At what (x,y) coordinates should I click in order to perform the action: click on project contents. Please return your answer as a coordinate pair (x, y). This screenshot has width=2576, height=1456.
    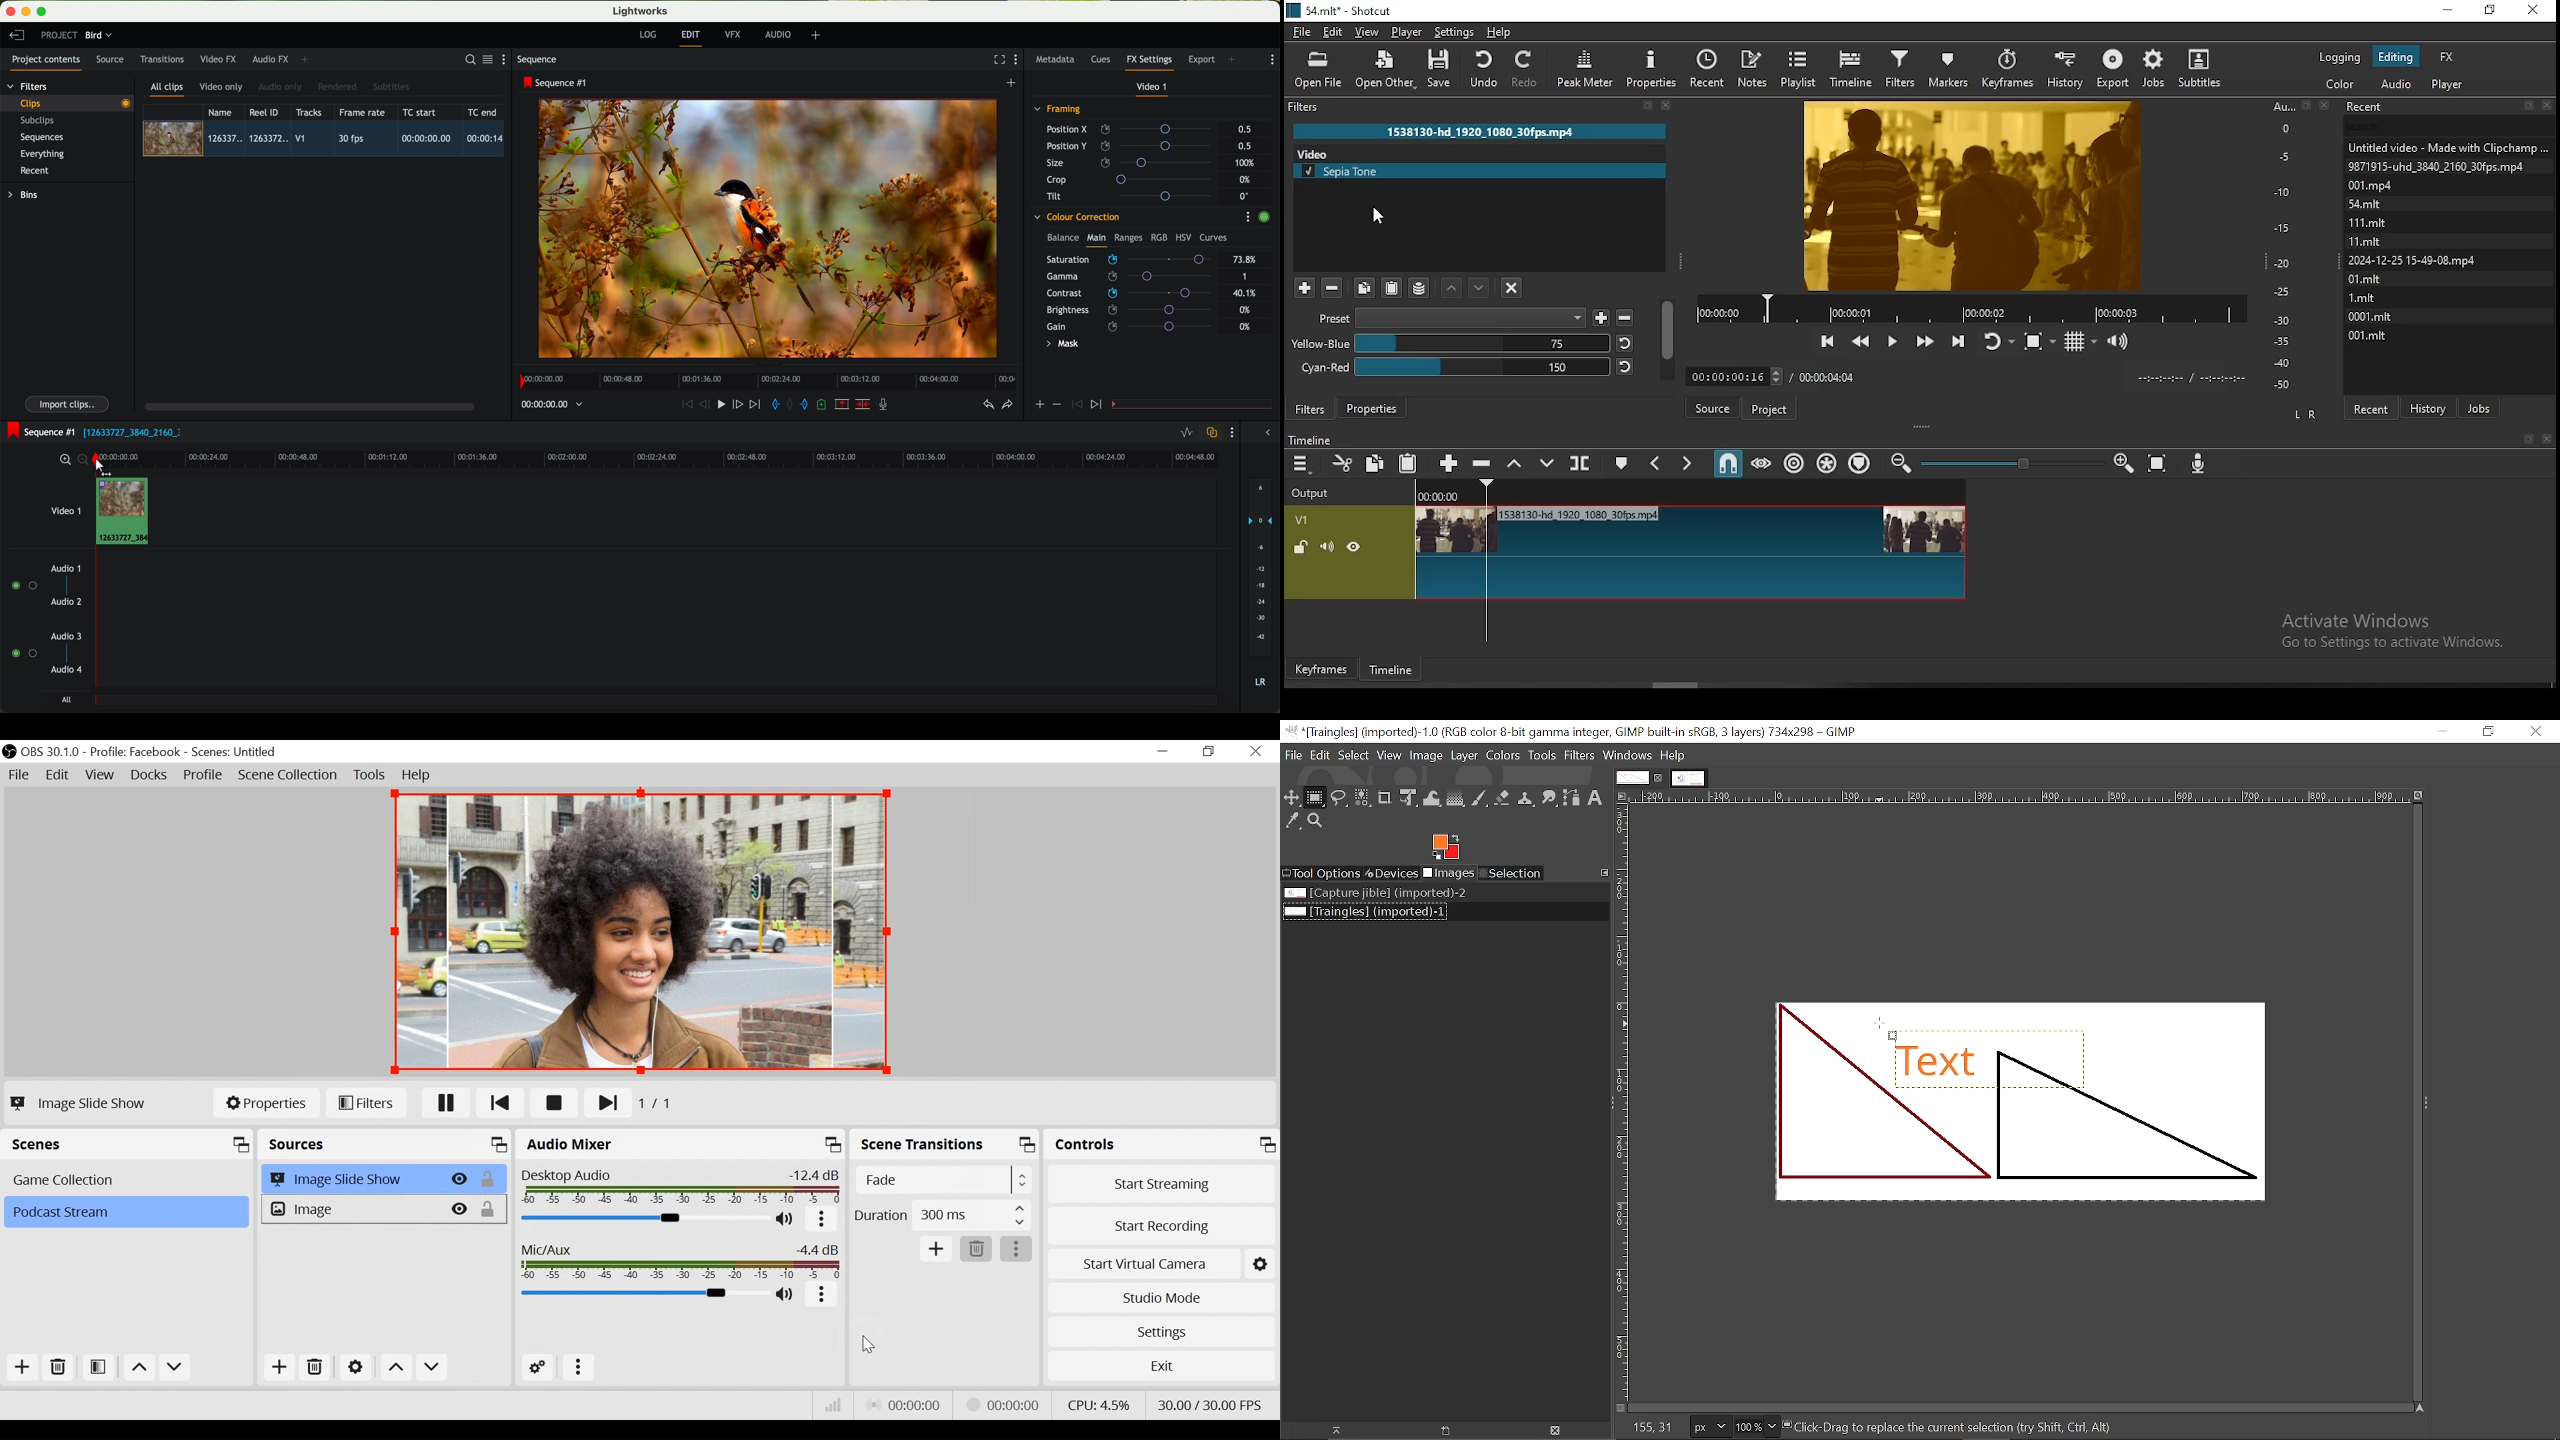
    Looking at the image, I should click on (46, 63).